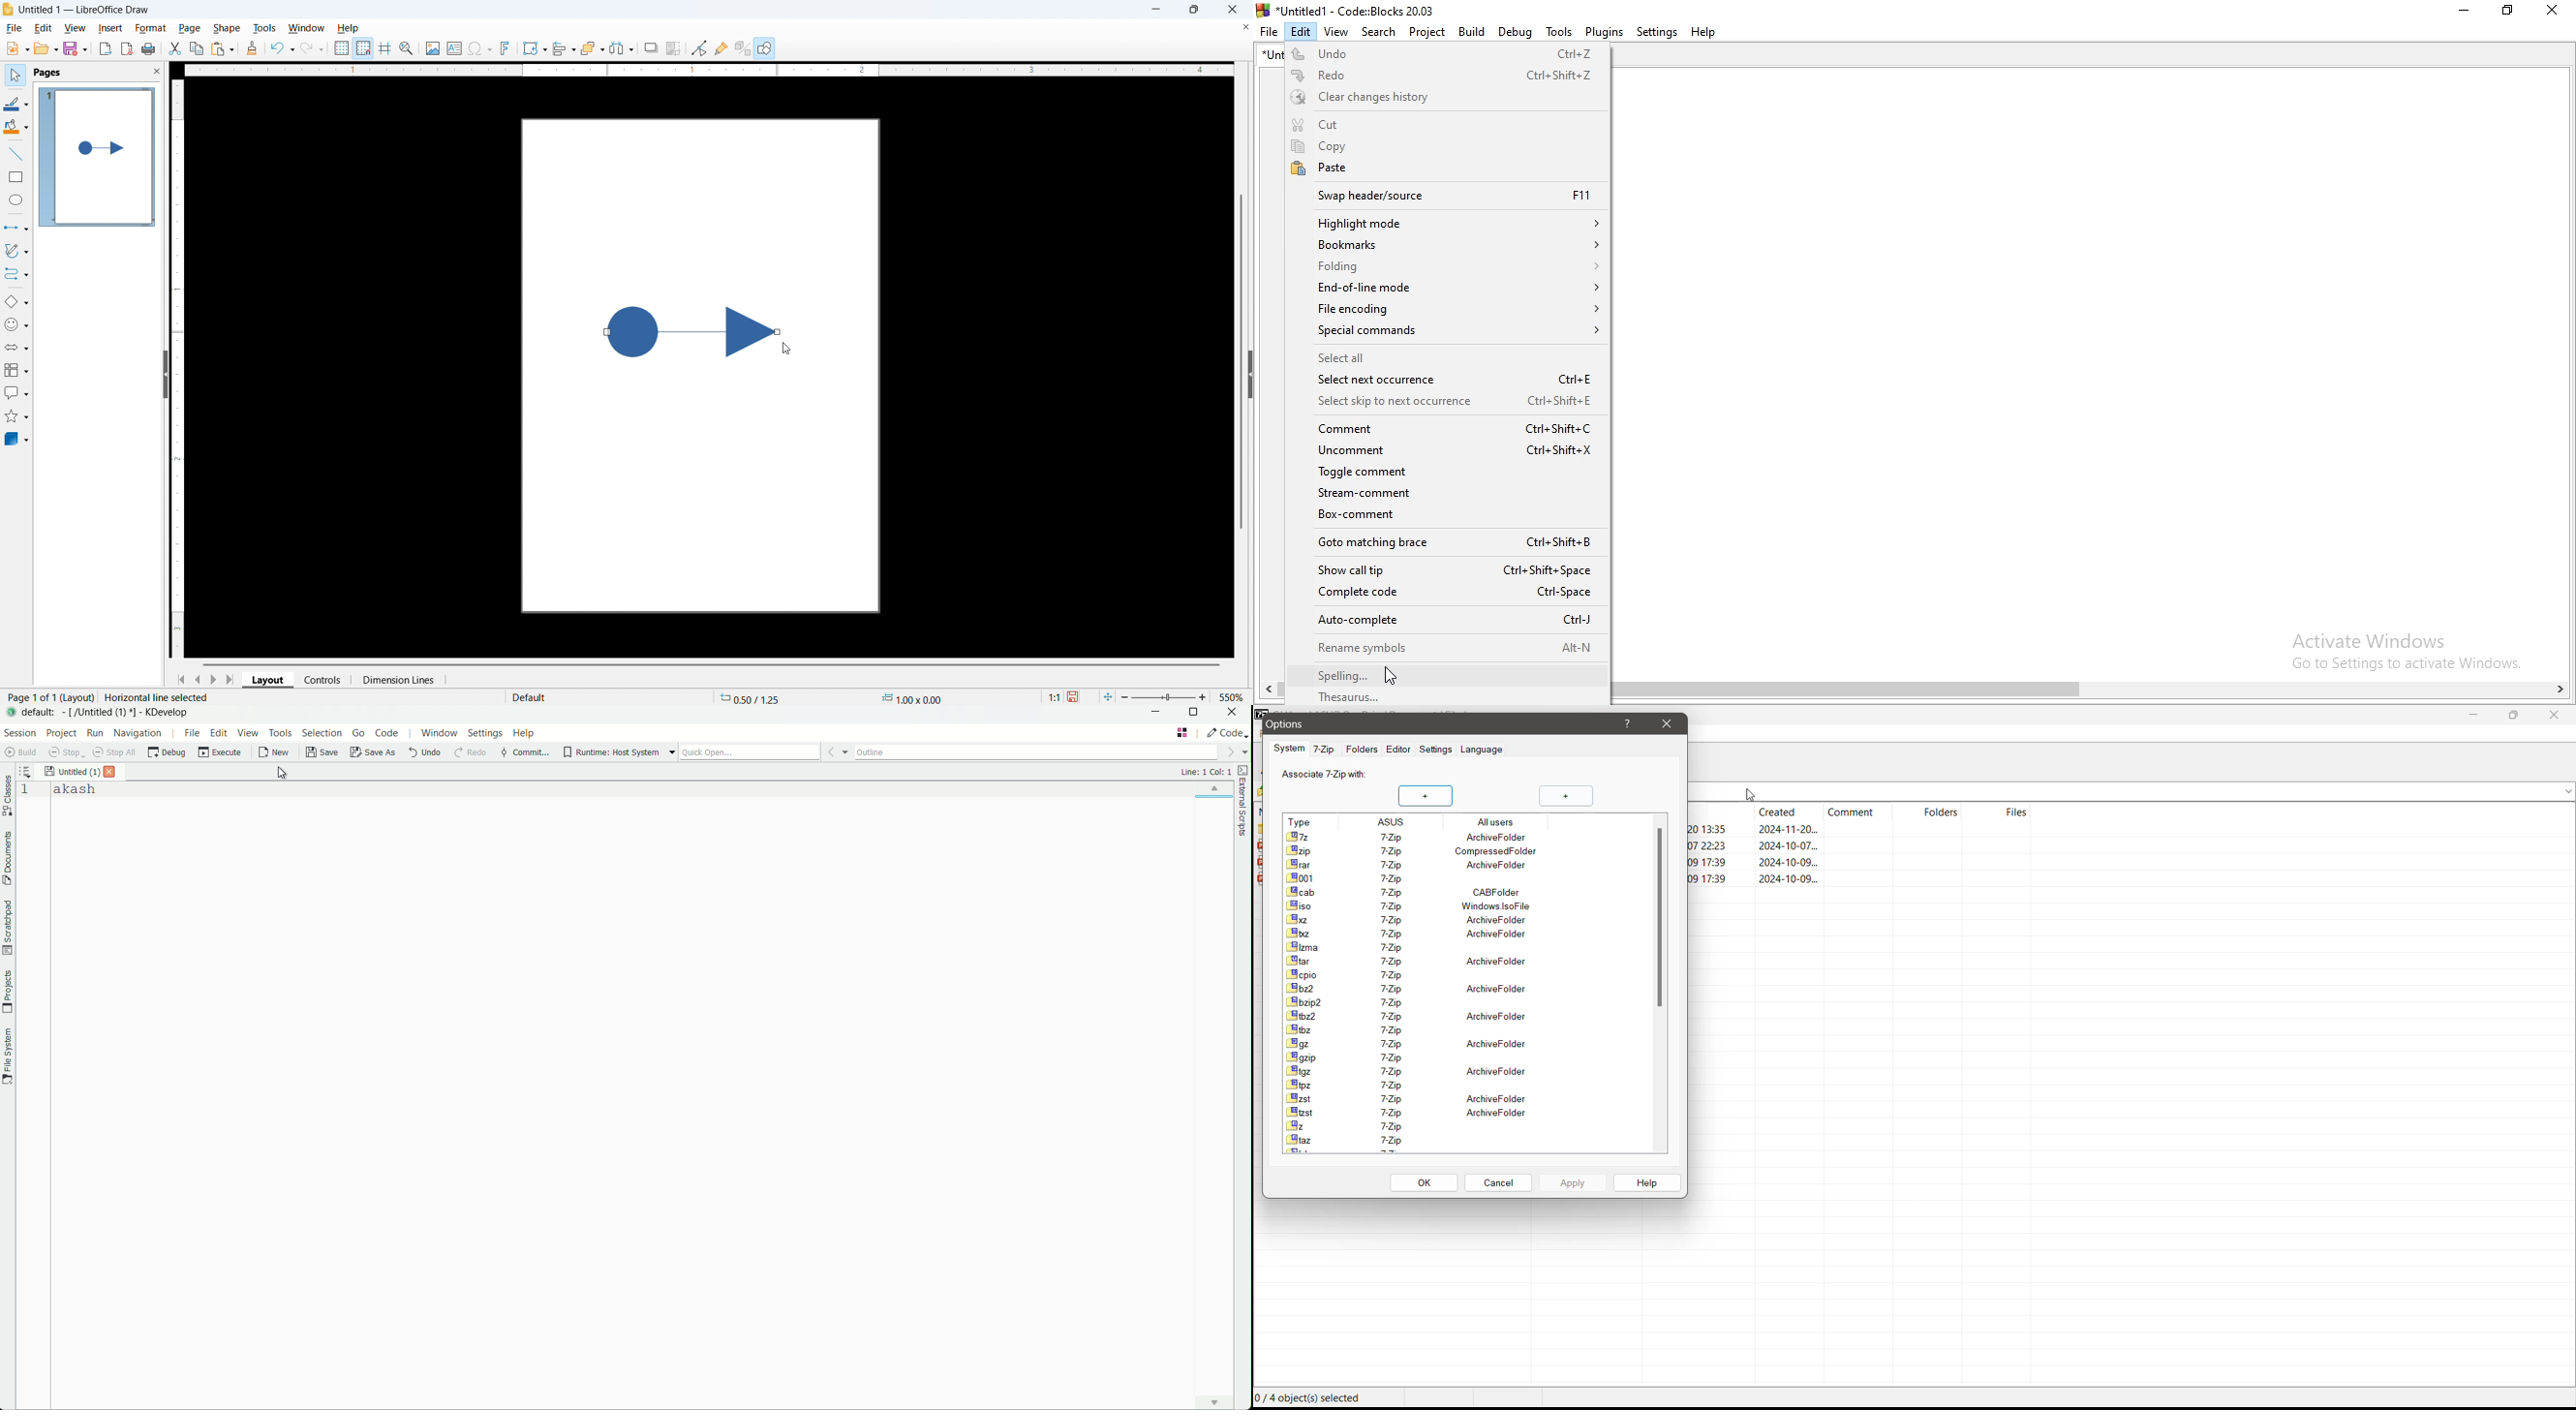 This screenshot has height=1428, width=2576. What do you see at coordinates (1412, 1142) in the screenshot?
I see `Available system details` at bounding box center [1412, 1142].